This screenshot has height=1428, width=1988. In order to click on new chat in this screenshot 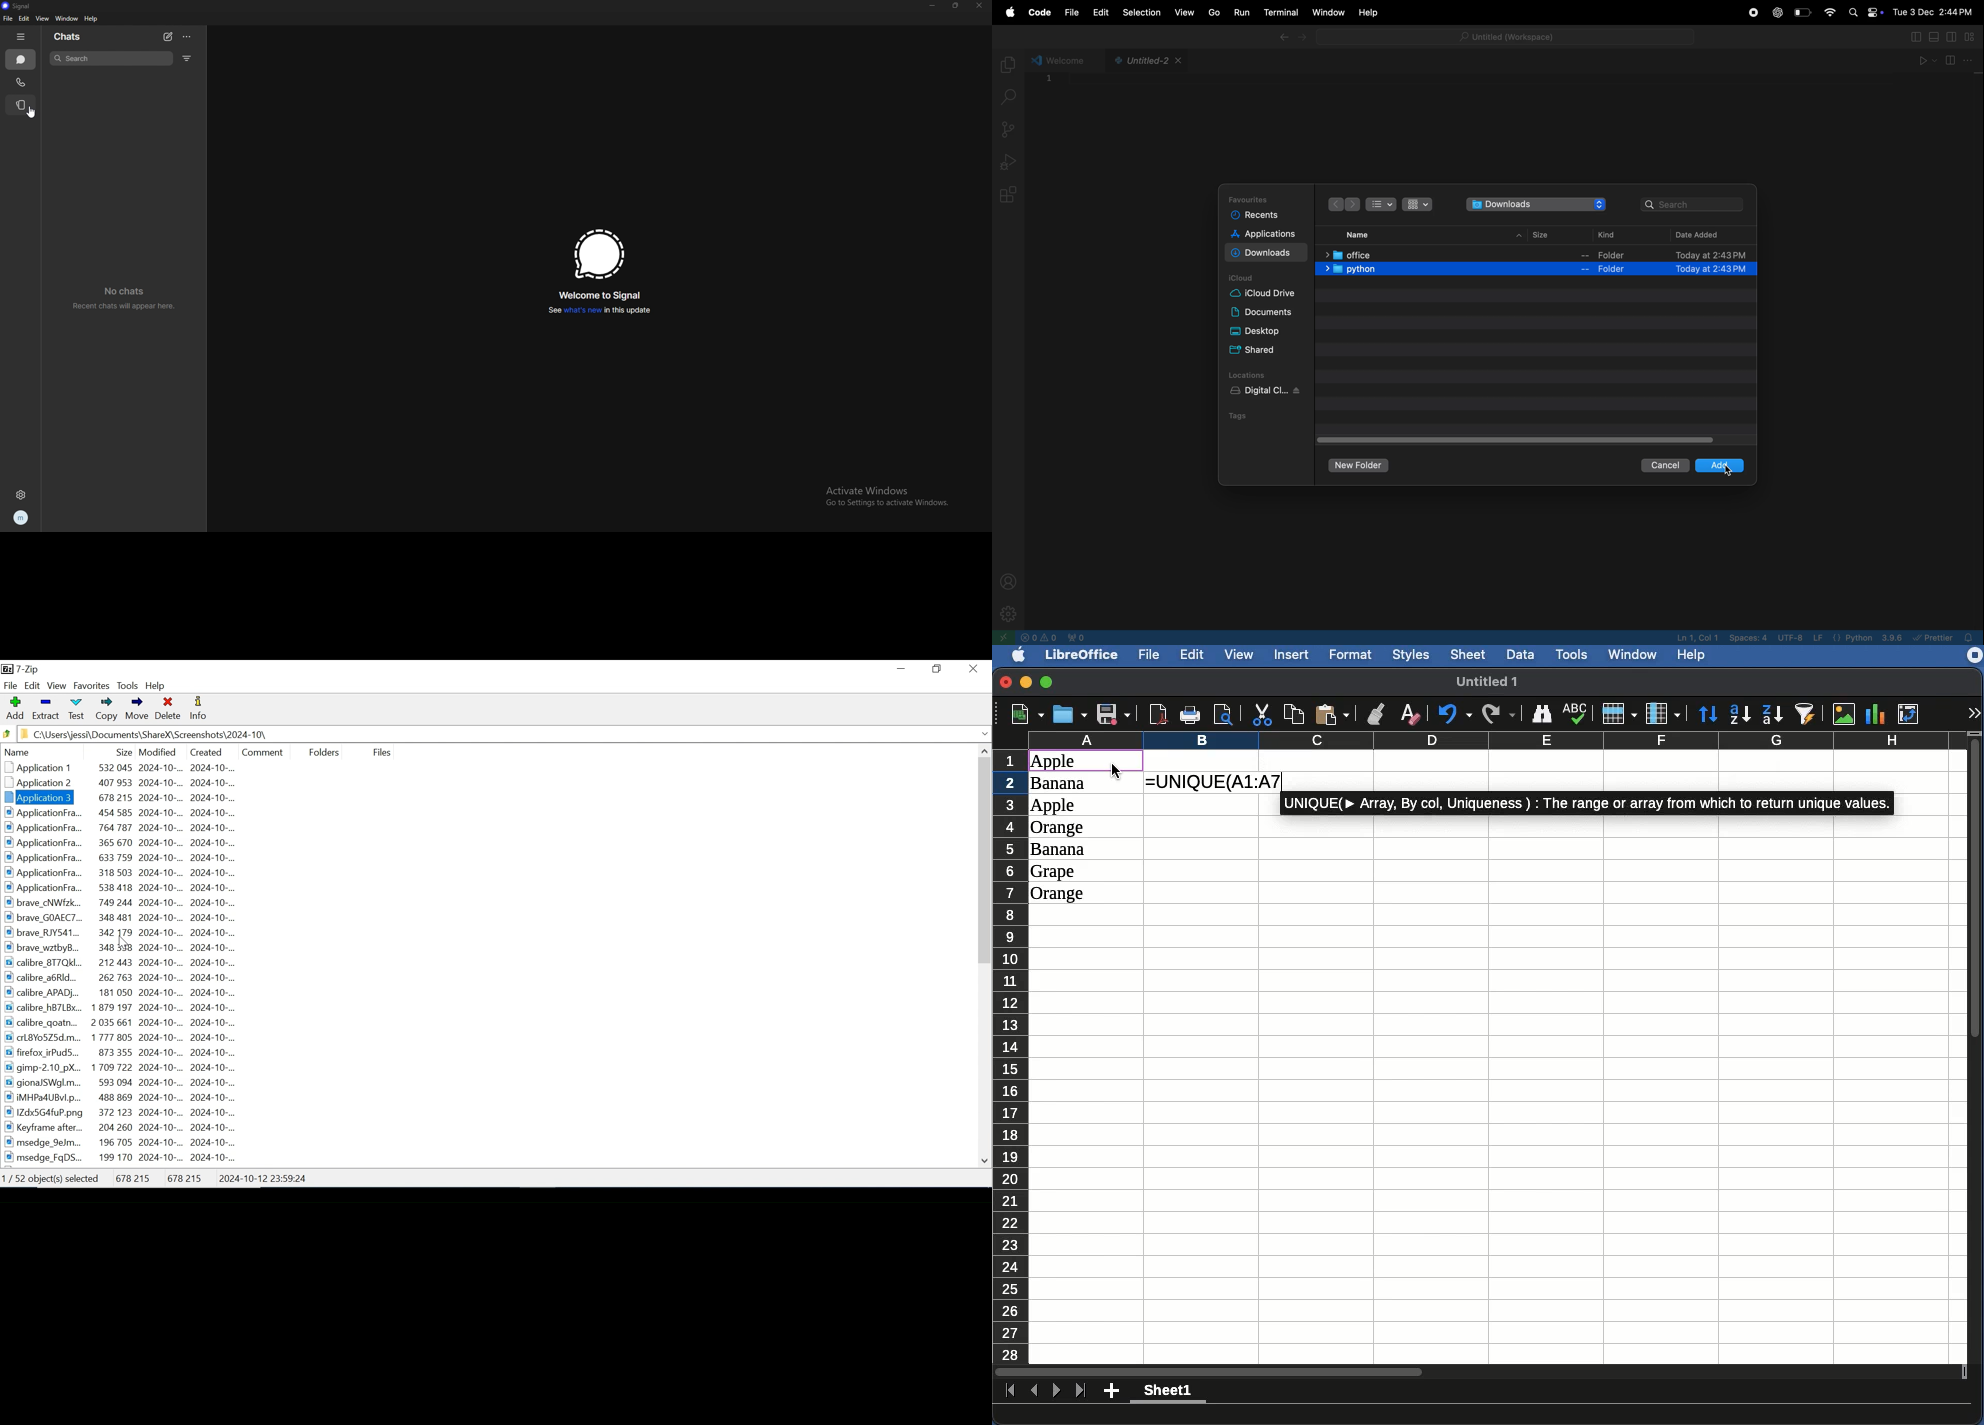, I will do `click(169, 36)`.